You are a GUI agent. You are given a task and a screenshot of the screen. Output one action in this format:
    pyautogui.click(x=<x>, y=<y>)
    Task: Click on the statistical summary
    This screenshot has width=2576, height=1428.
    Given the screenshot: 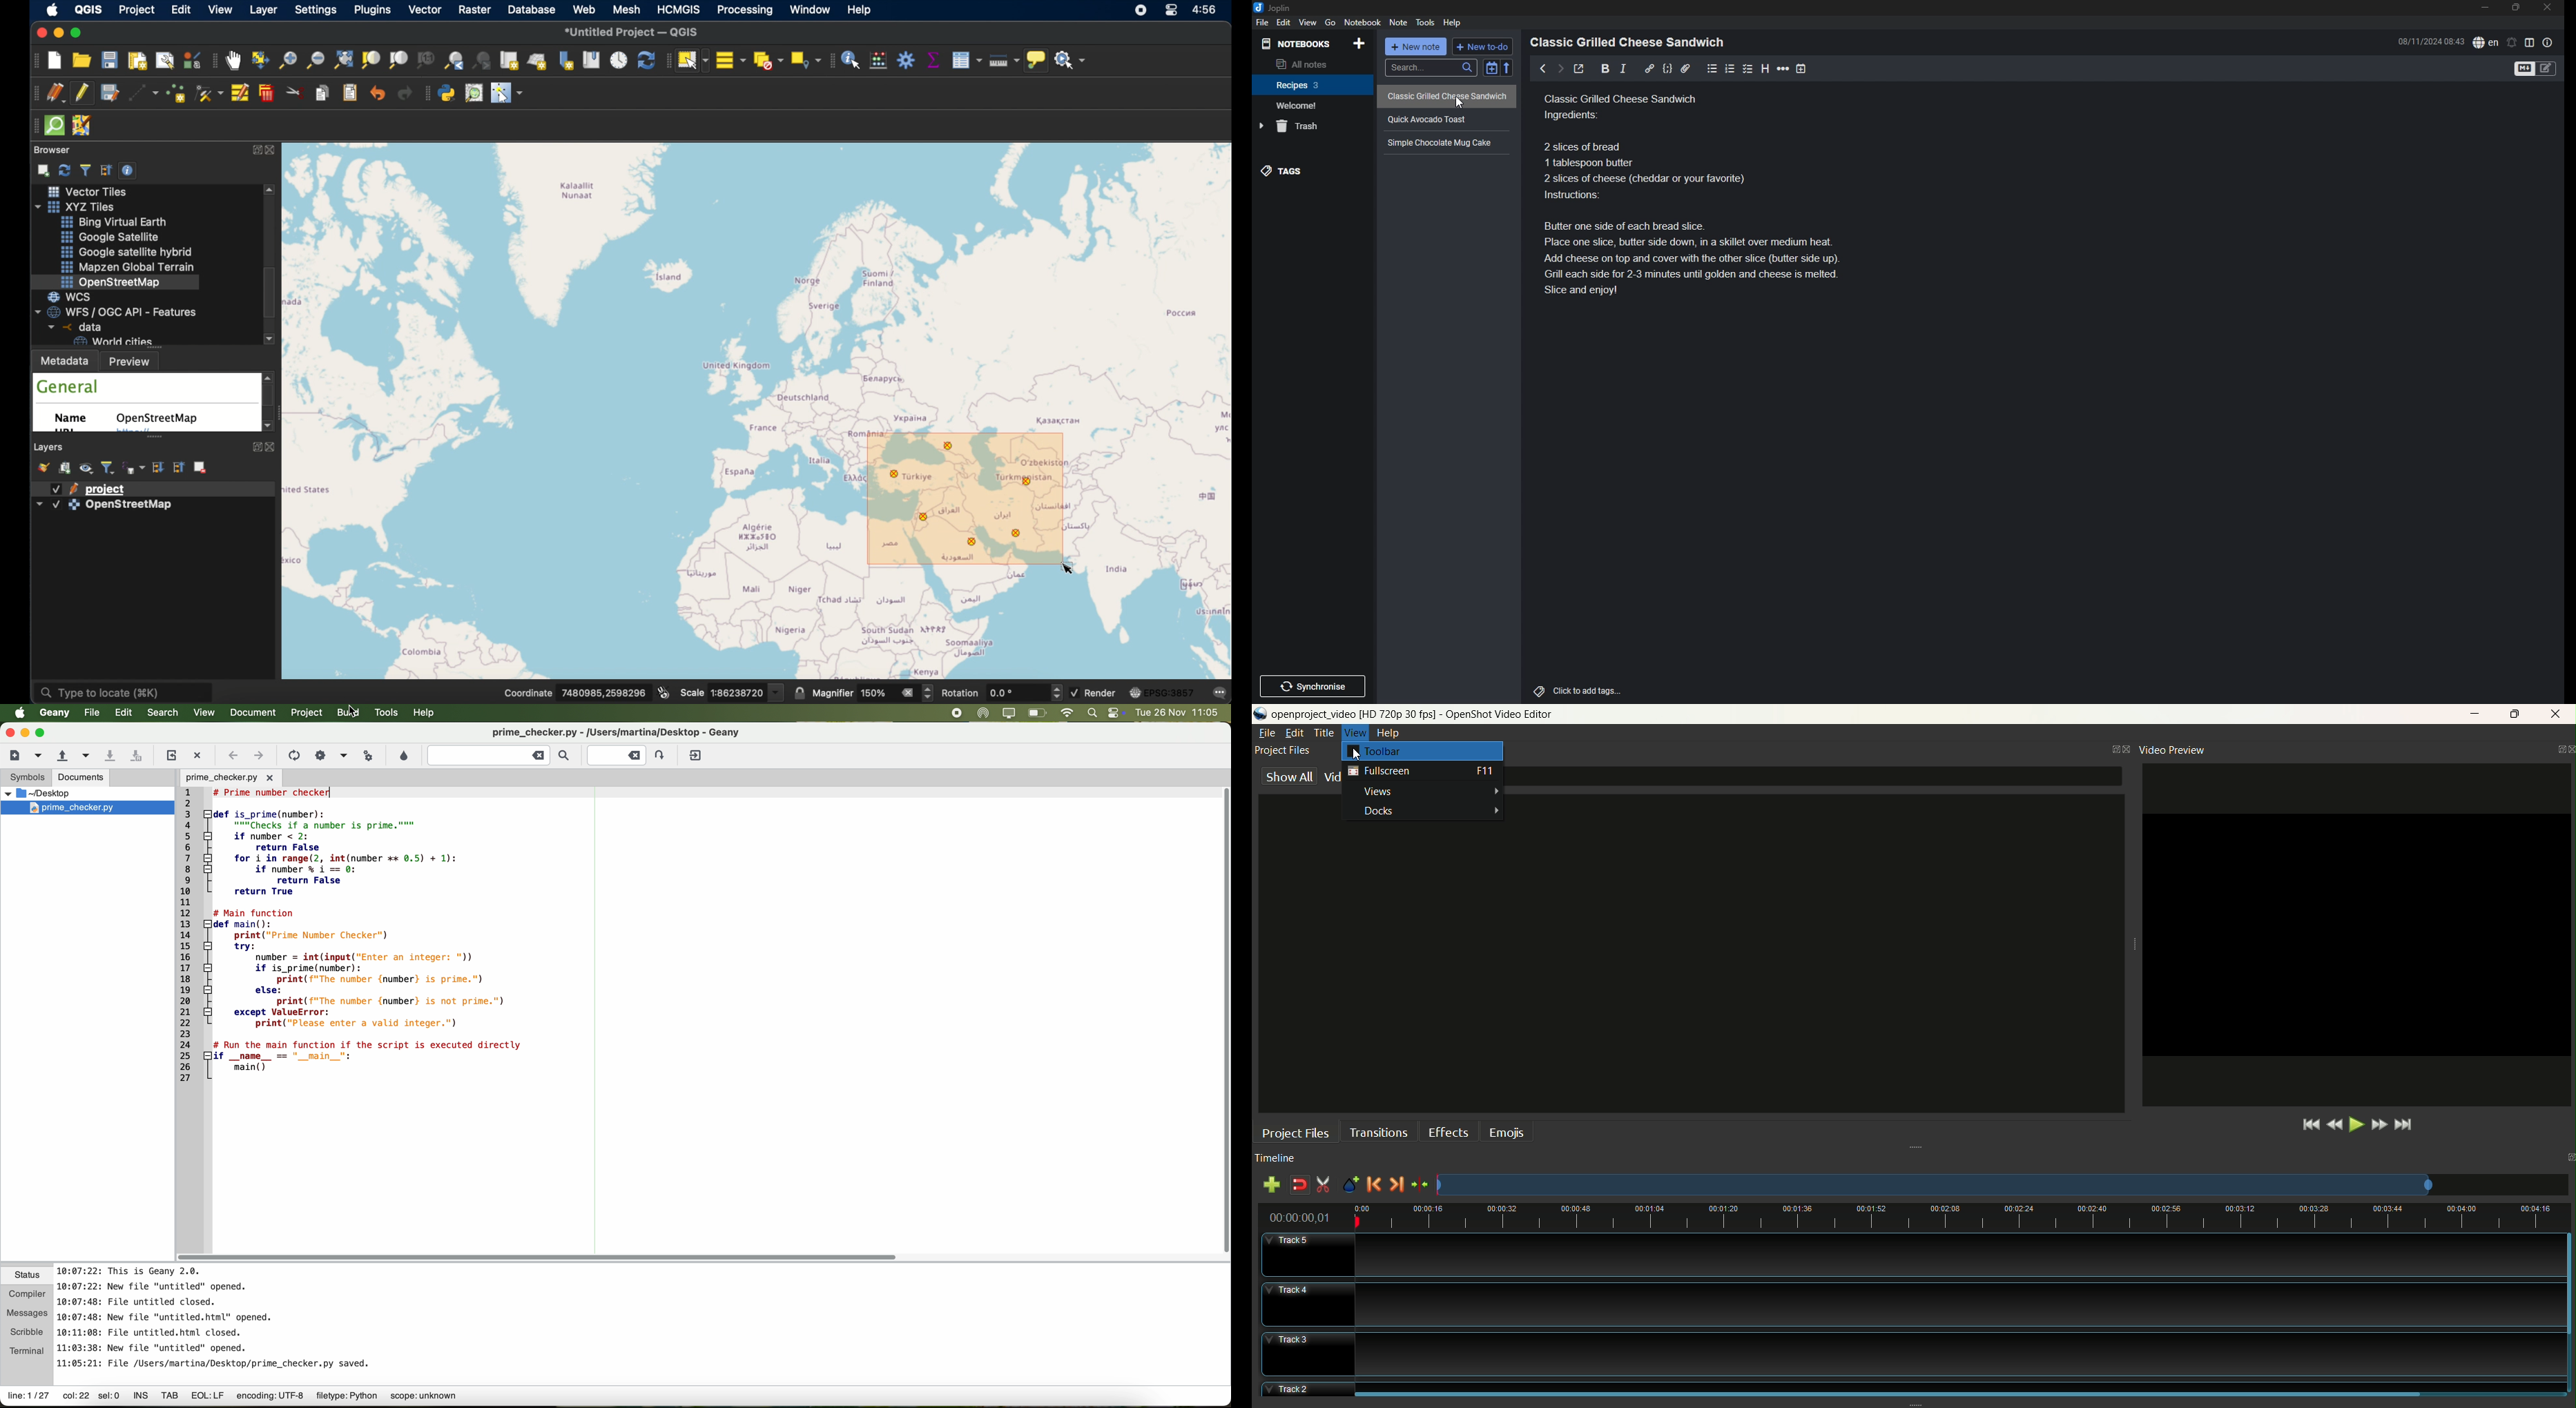 What is the action you would take?
    pyautogui.click(x=932, y=60)
    